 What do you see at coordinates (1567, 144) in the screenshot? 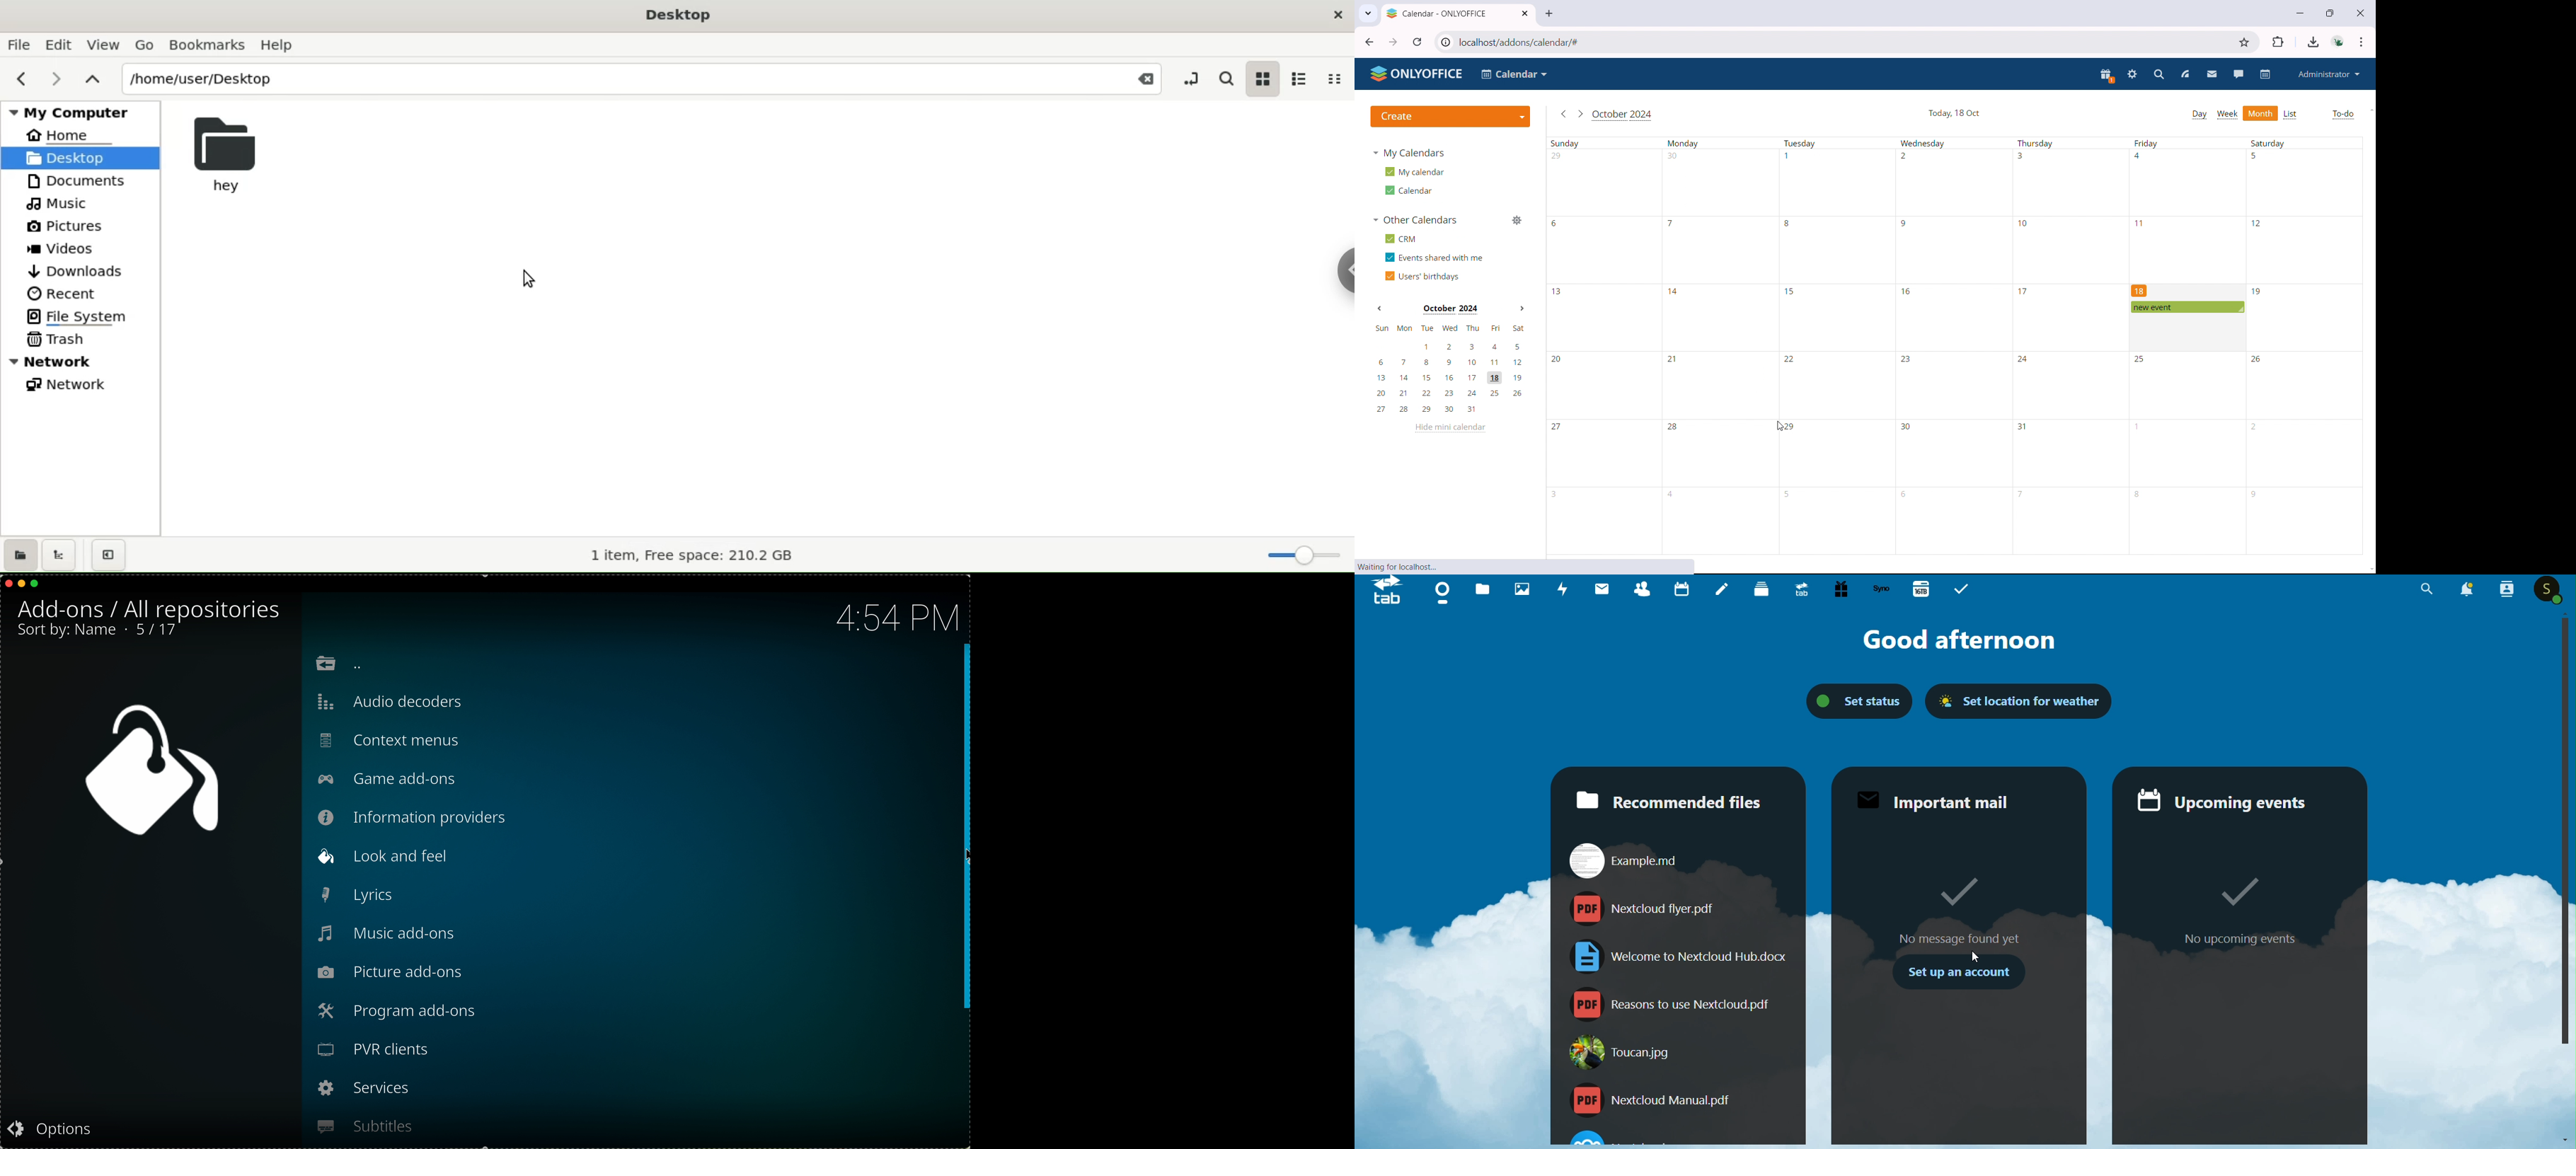
I see `Sunday` at bounding box center [1567, 144].